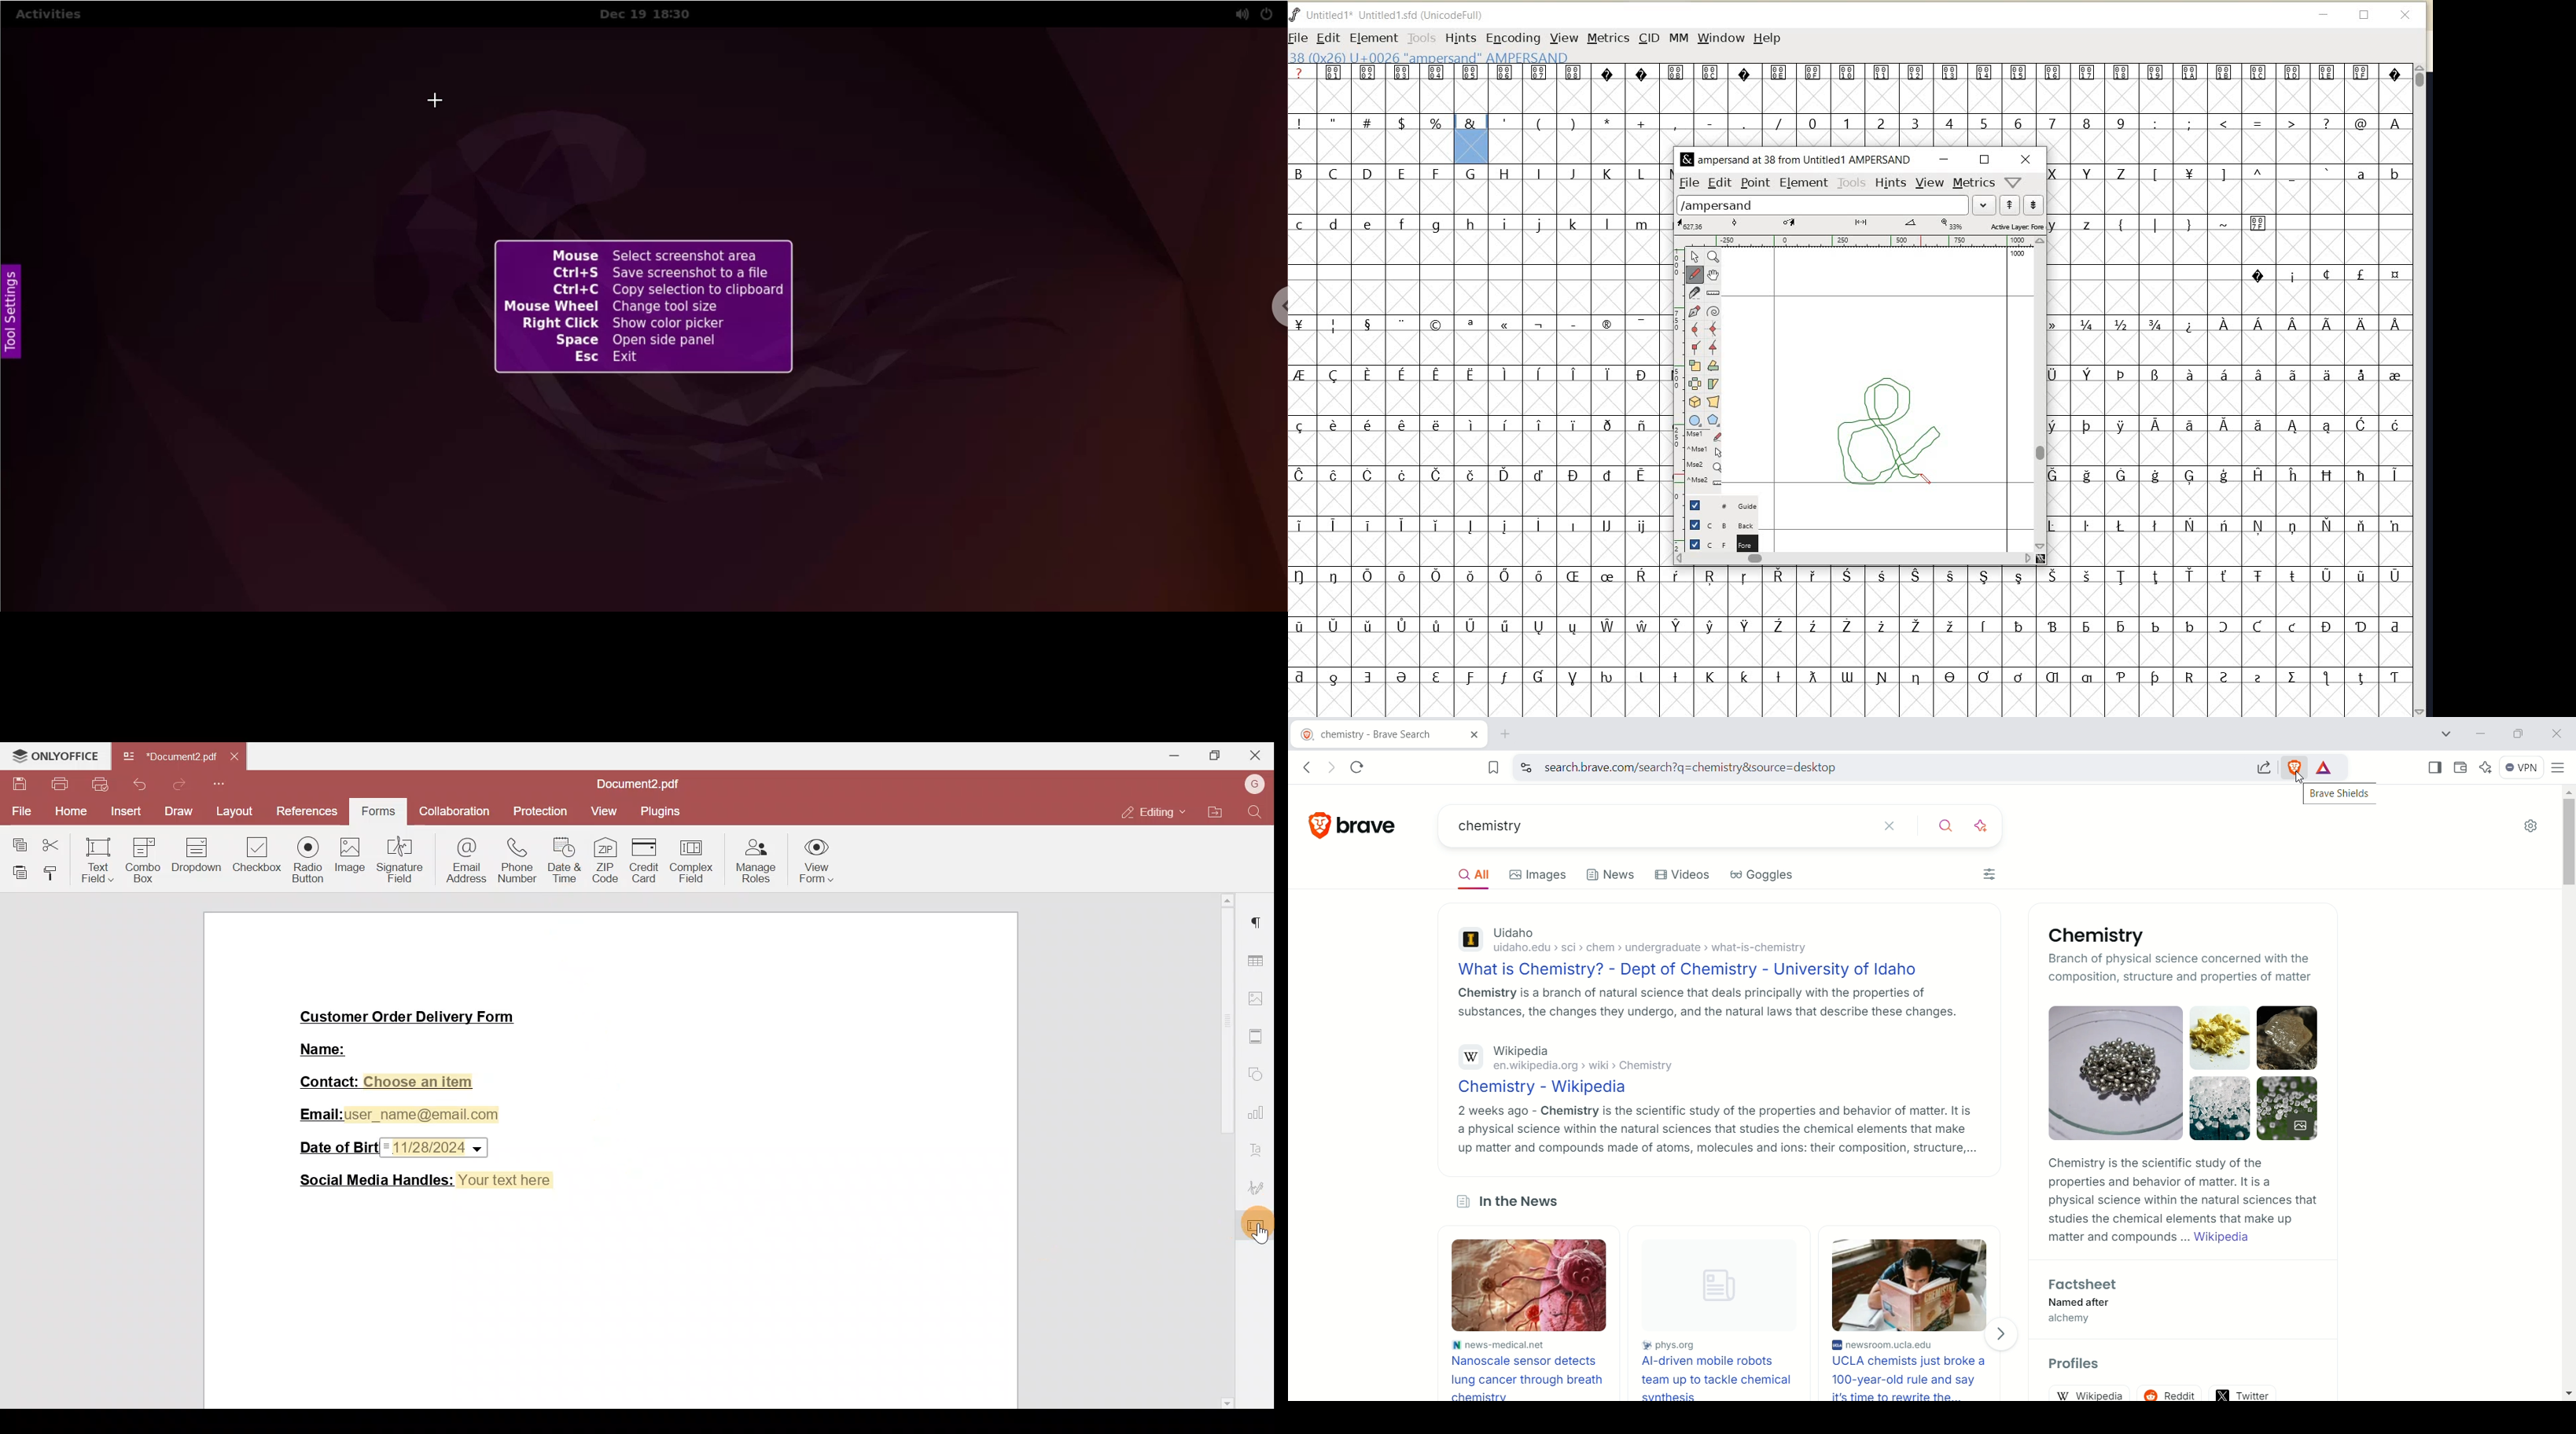  Describe the element at coordinates (1689, 182) in the screenshot. I see `FILE` at that location.